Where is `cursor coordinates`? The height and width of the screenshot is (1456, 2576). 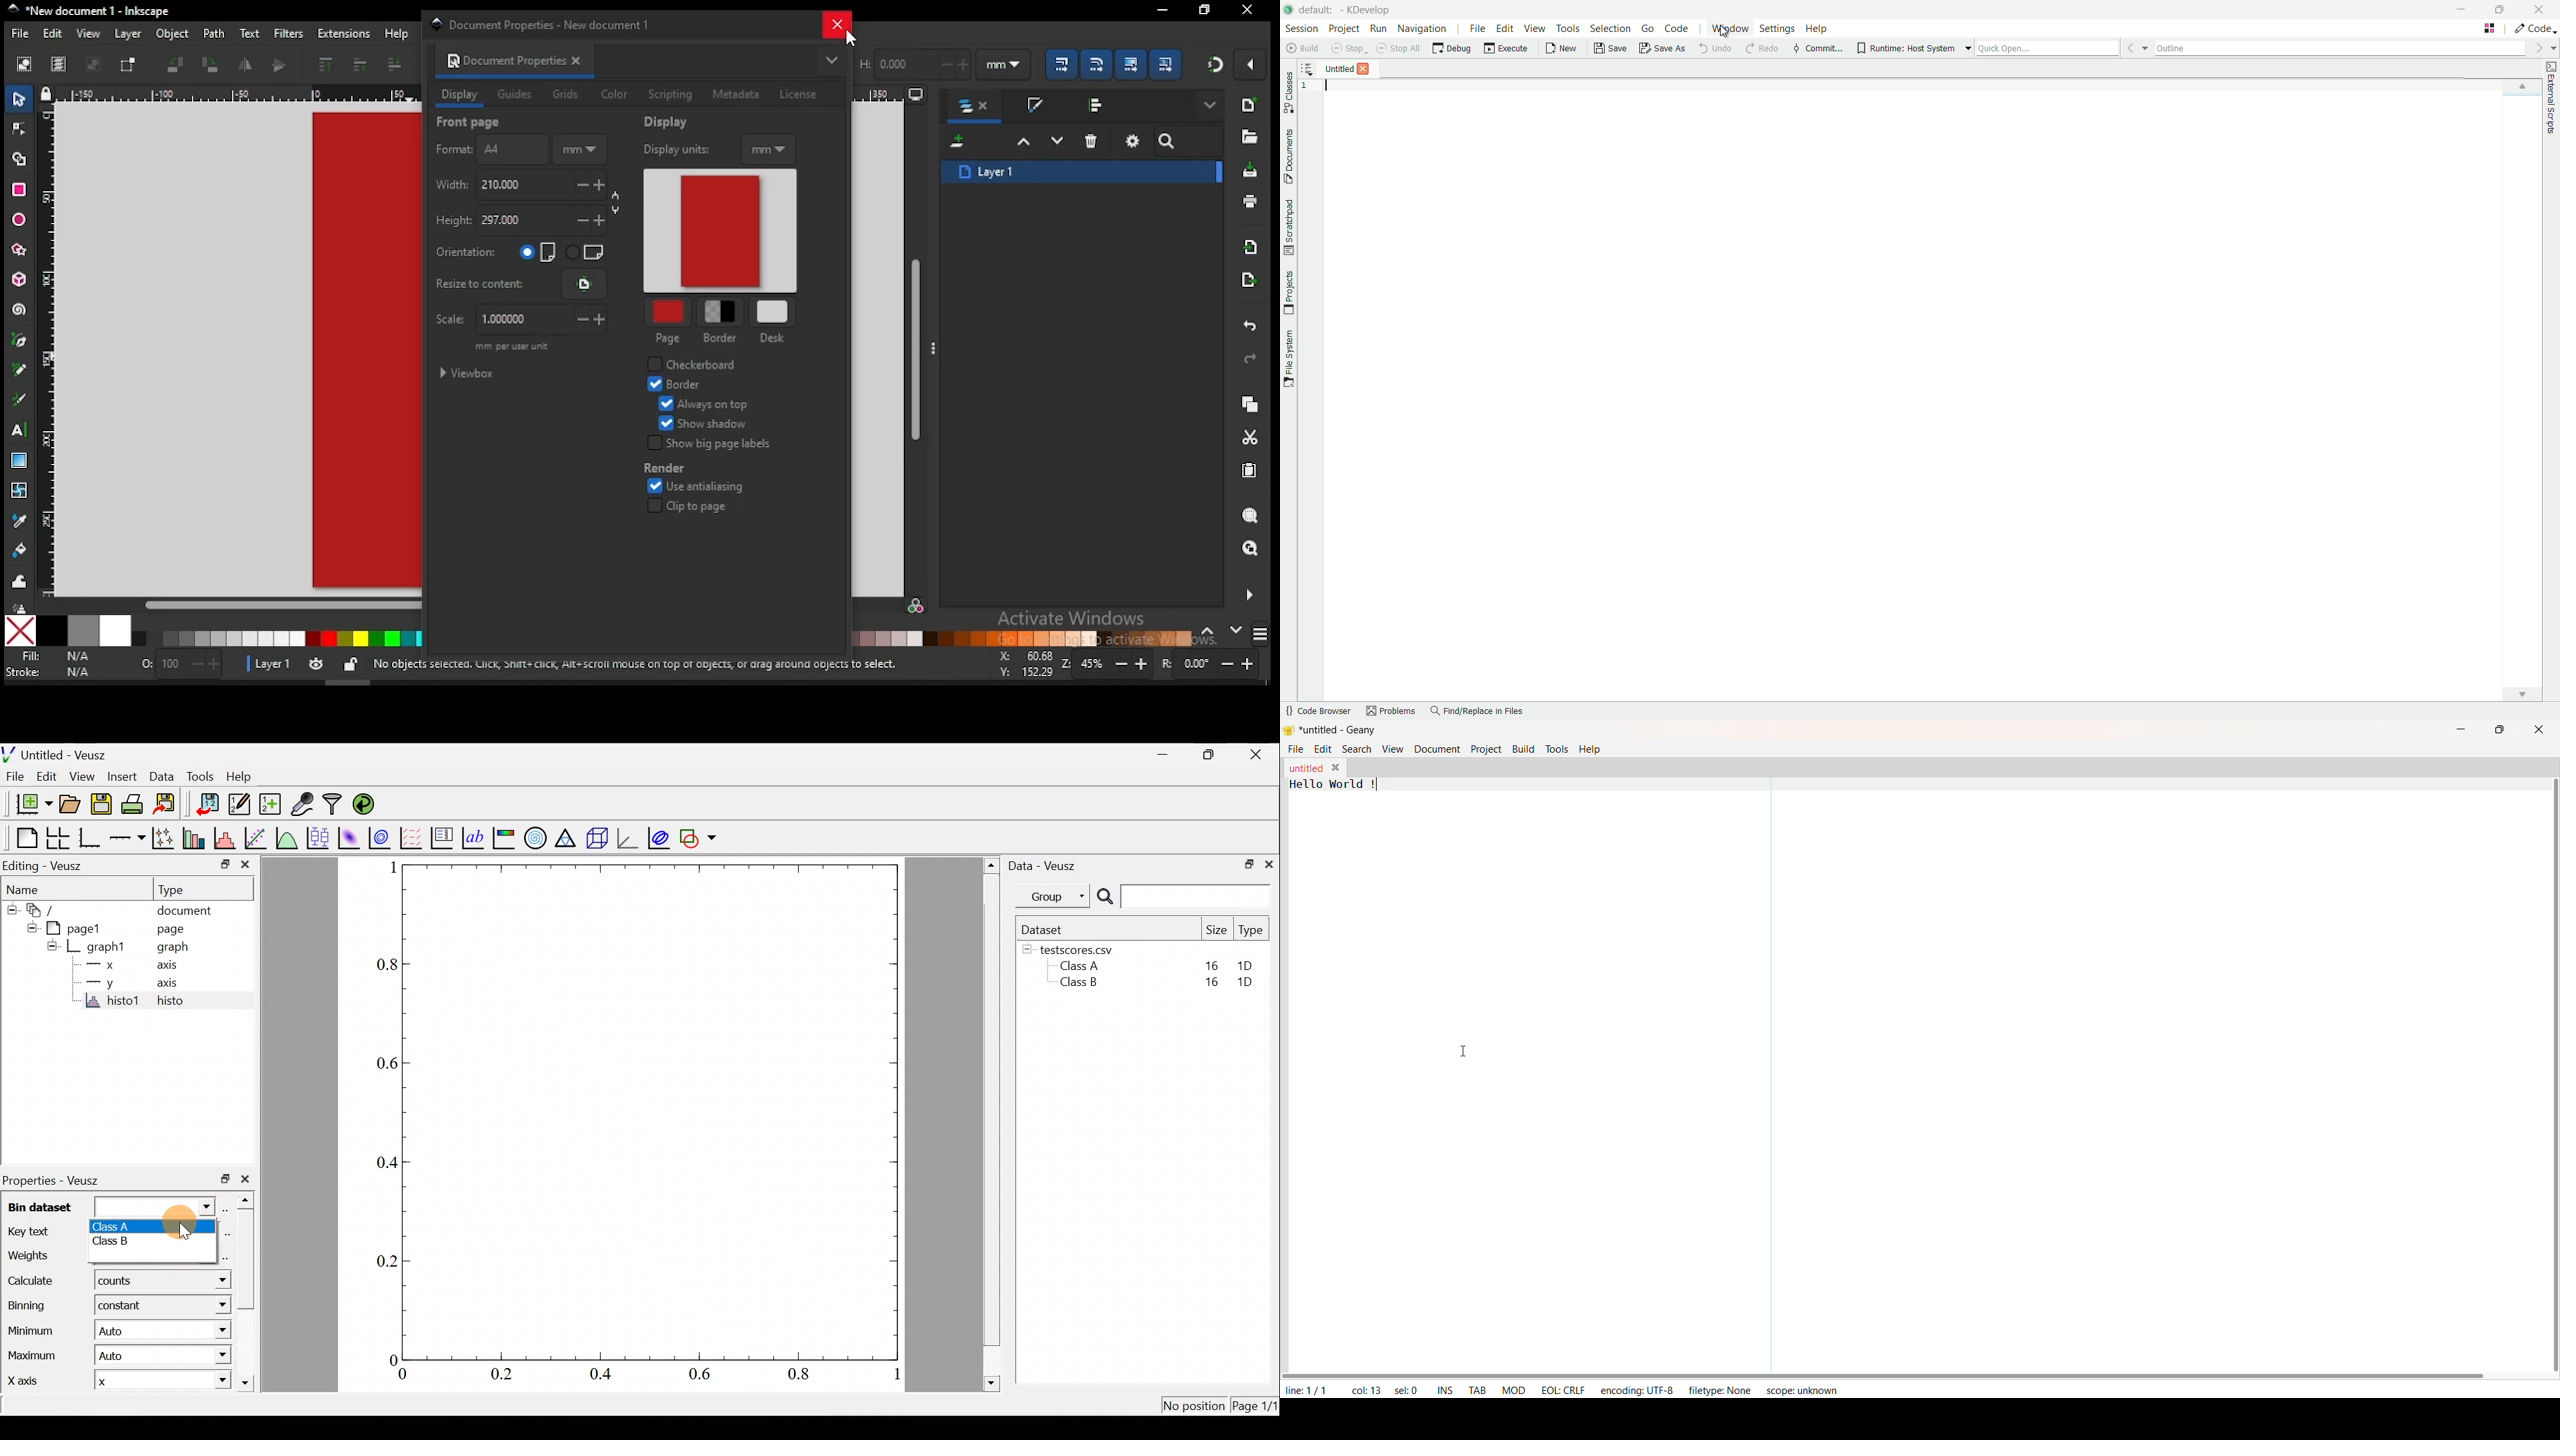 cursor coordinates is located at coordinates (1023, 662).